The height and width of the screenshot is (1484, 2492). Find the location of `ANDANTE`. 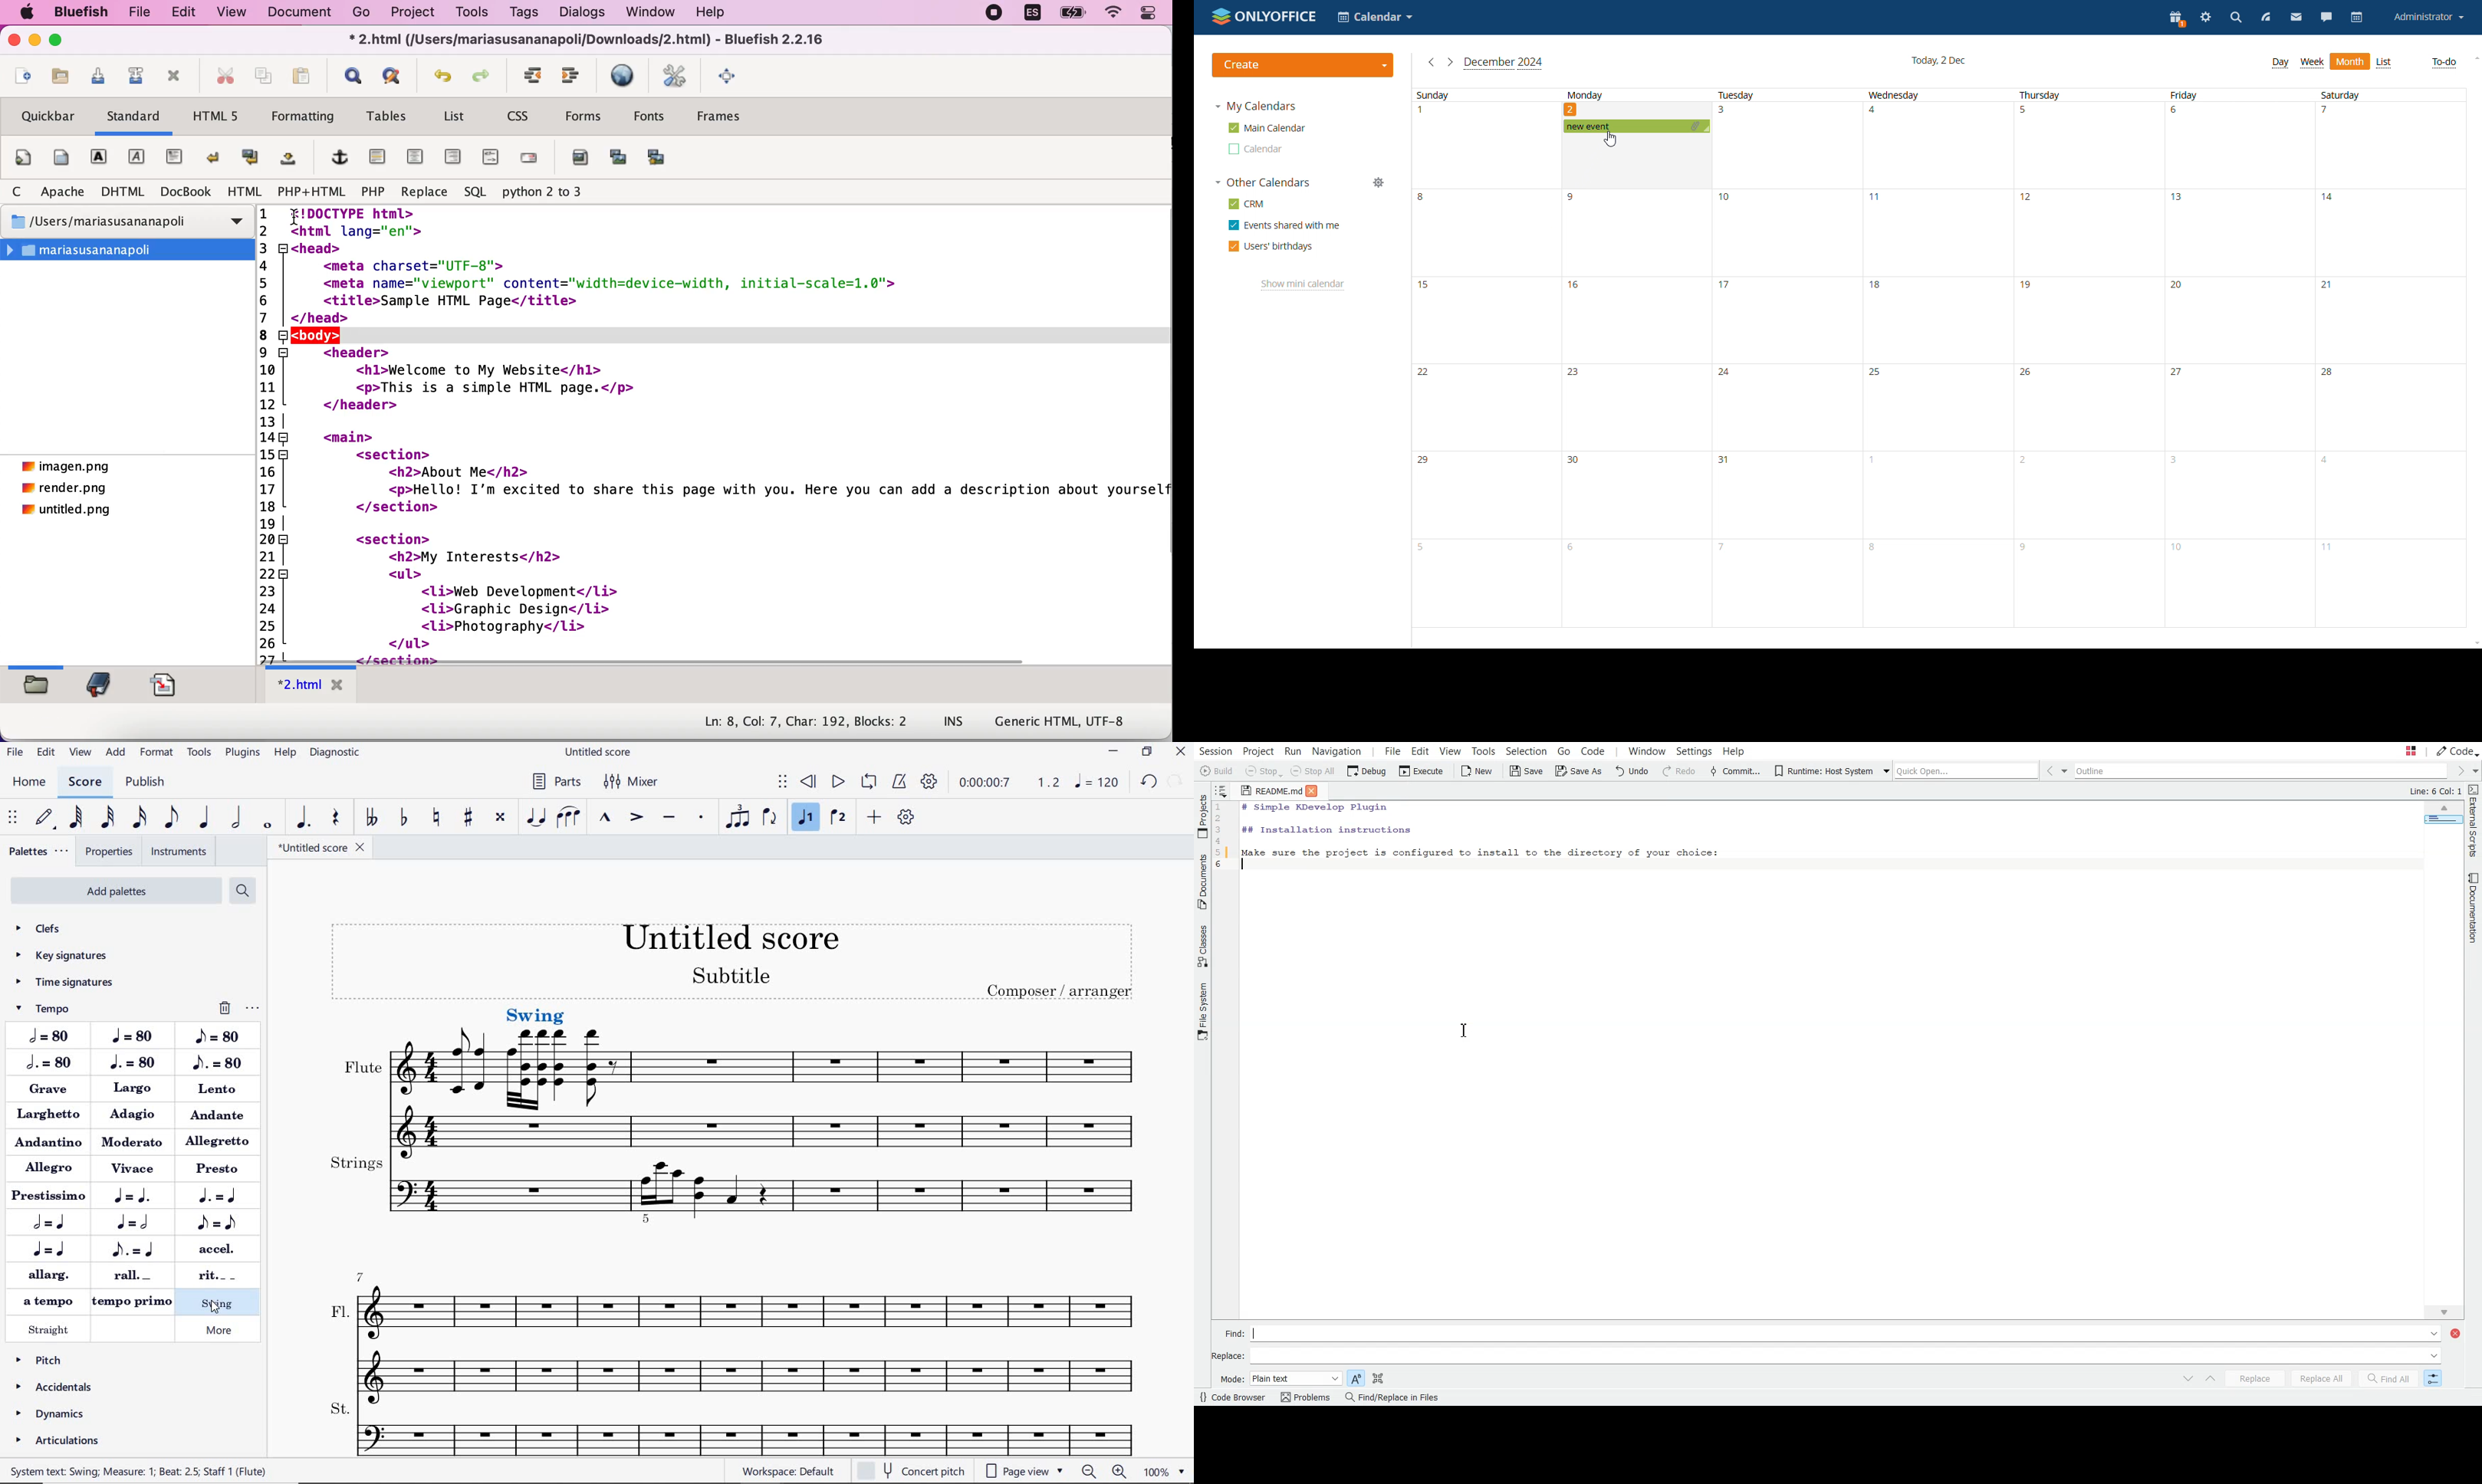

ANDANTE is located at coordinates (220, 1116).